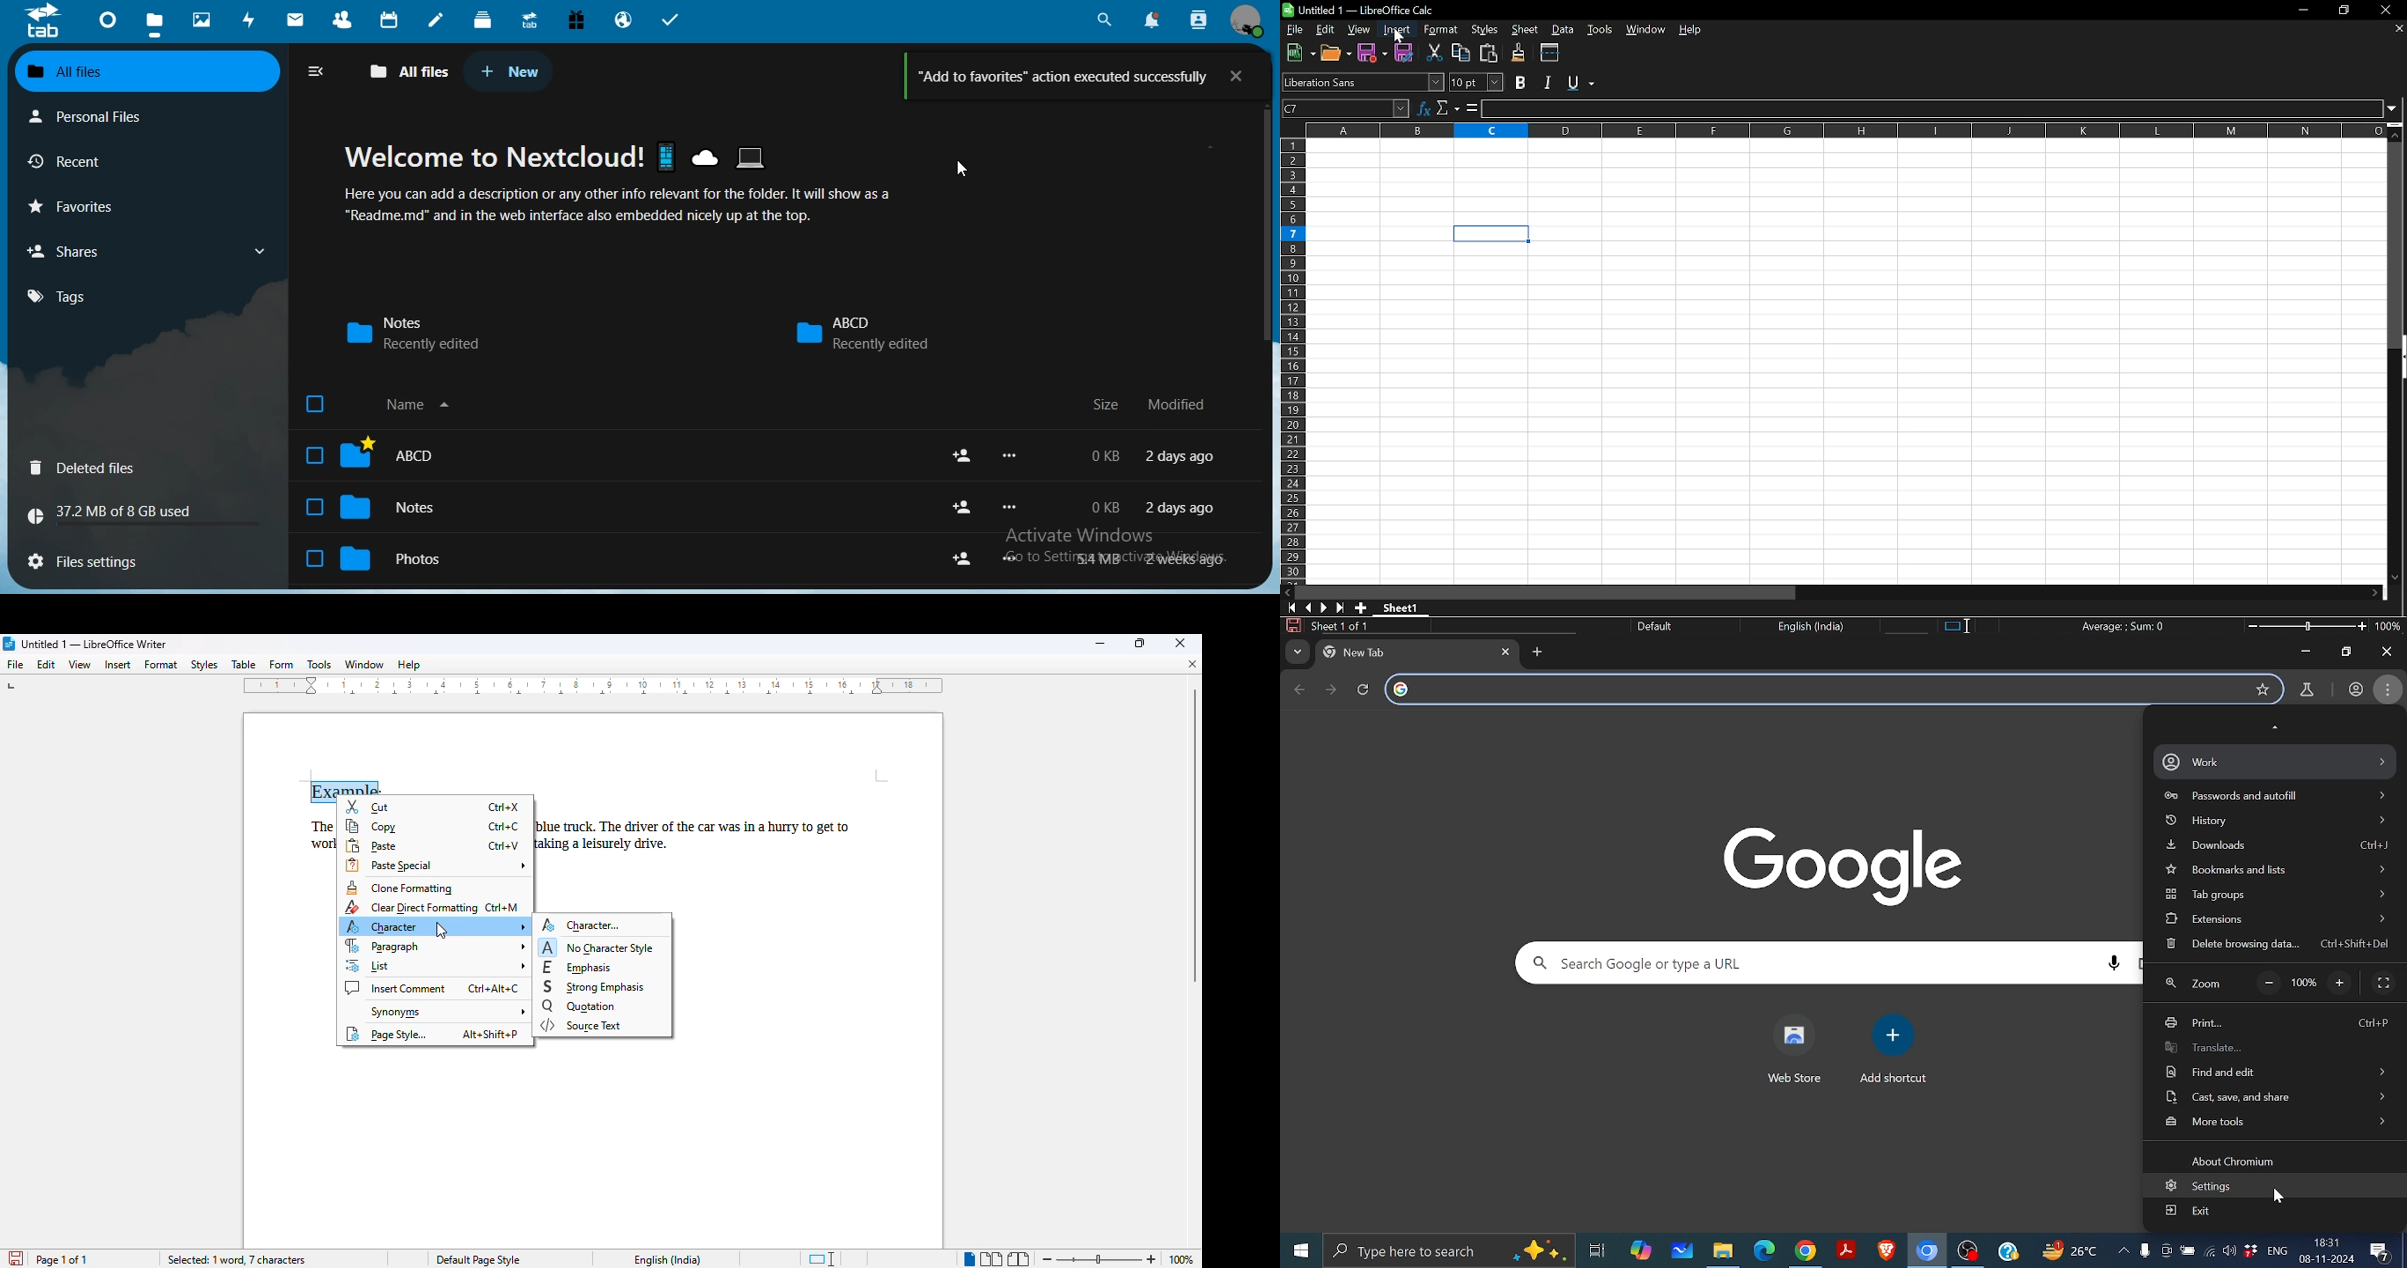 The height and width of the screenshot is (1288, 2408). What do you see at coordinates (282, 665) in the screenshot?
I see `form` at bounding box center [282, 665].